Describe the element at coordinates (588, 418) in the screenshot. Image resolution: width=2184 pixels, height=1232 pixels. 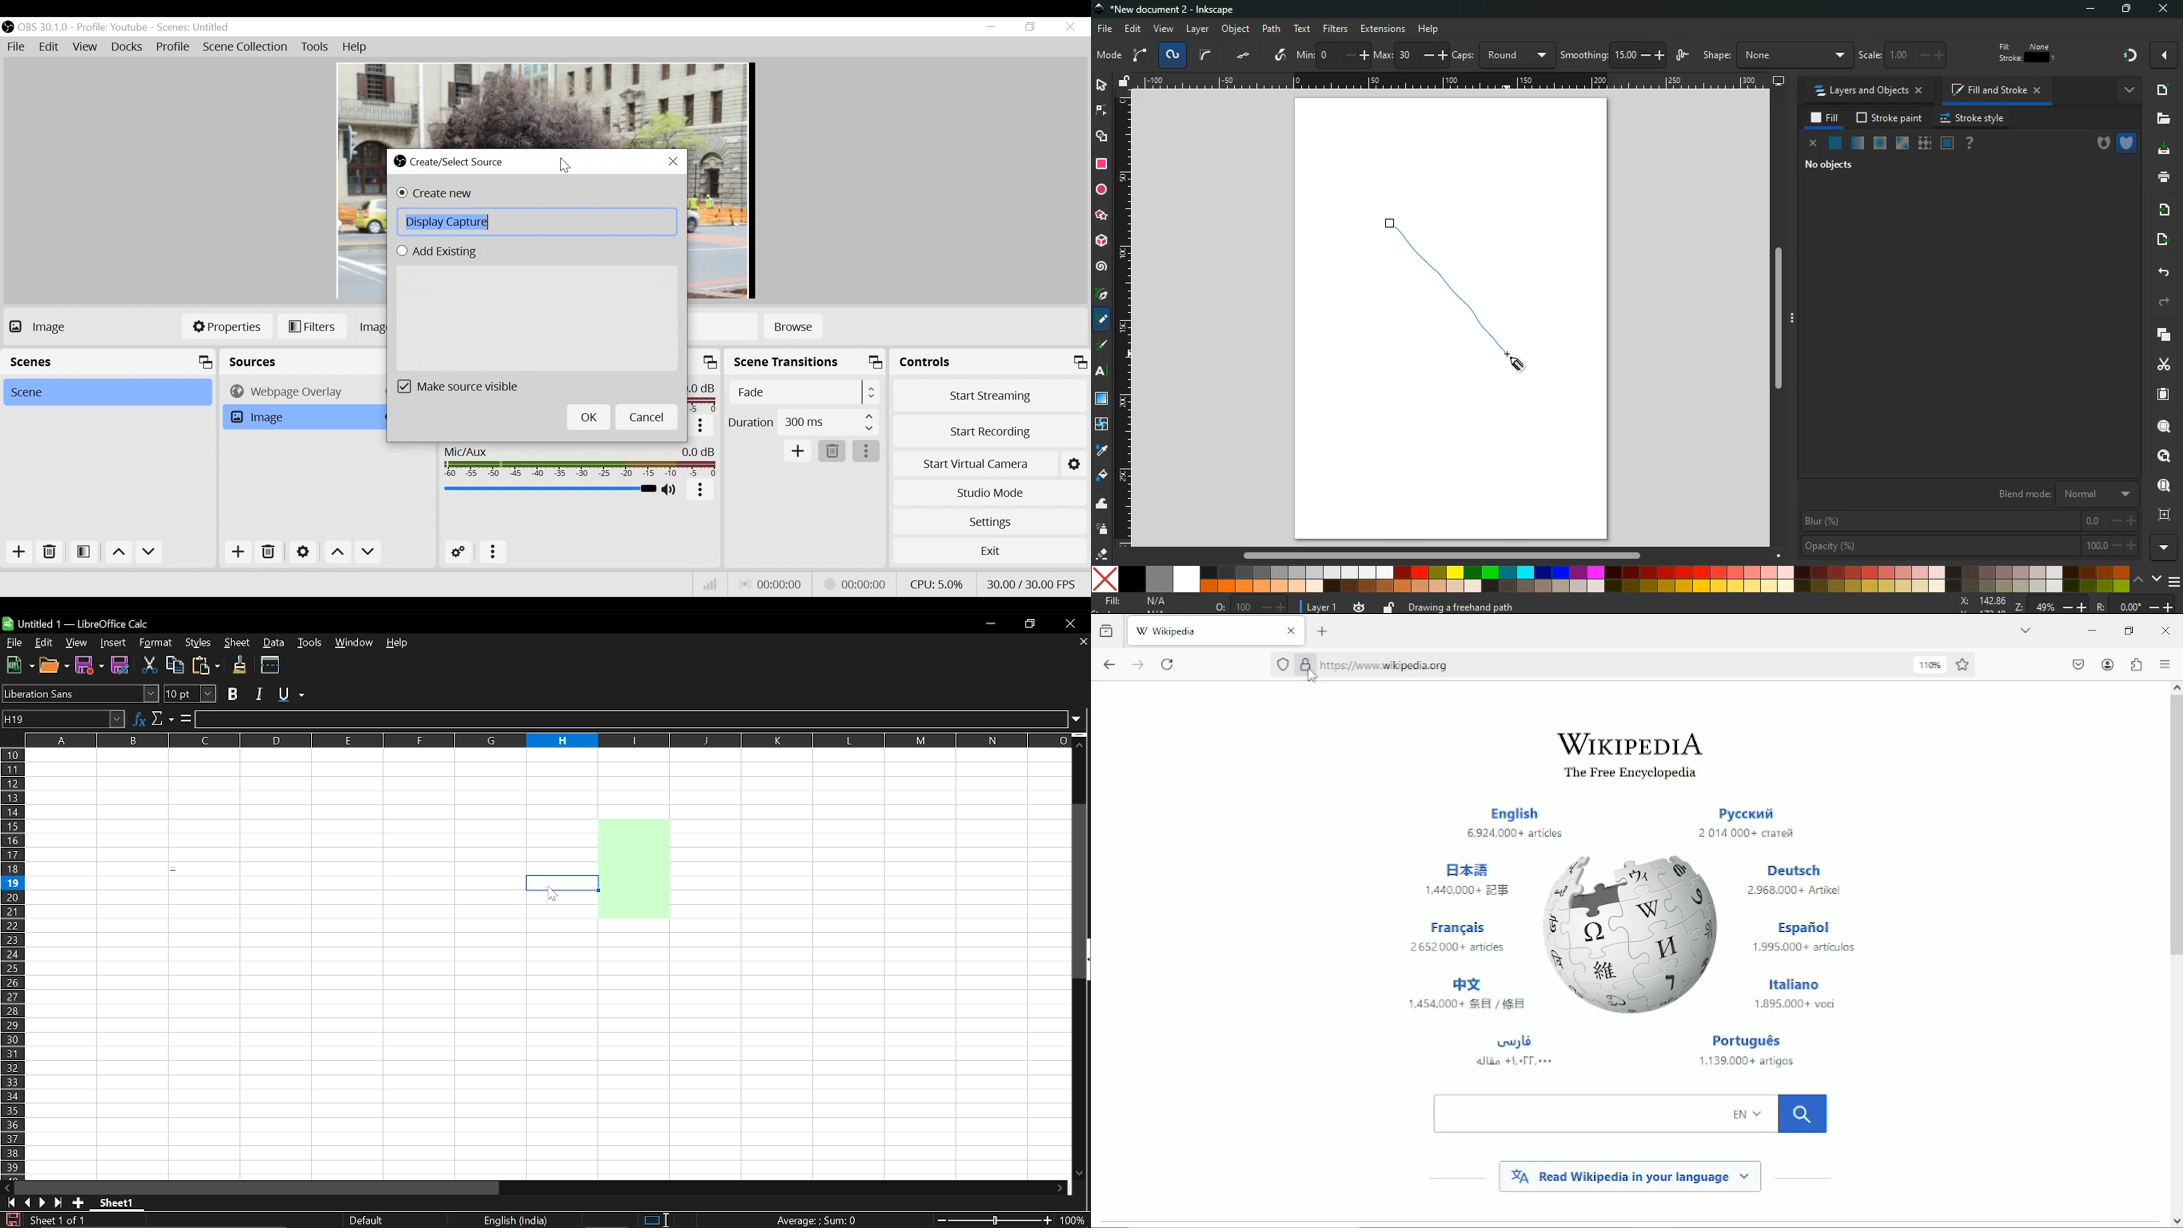
I see `OK` at that location.